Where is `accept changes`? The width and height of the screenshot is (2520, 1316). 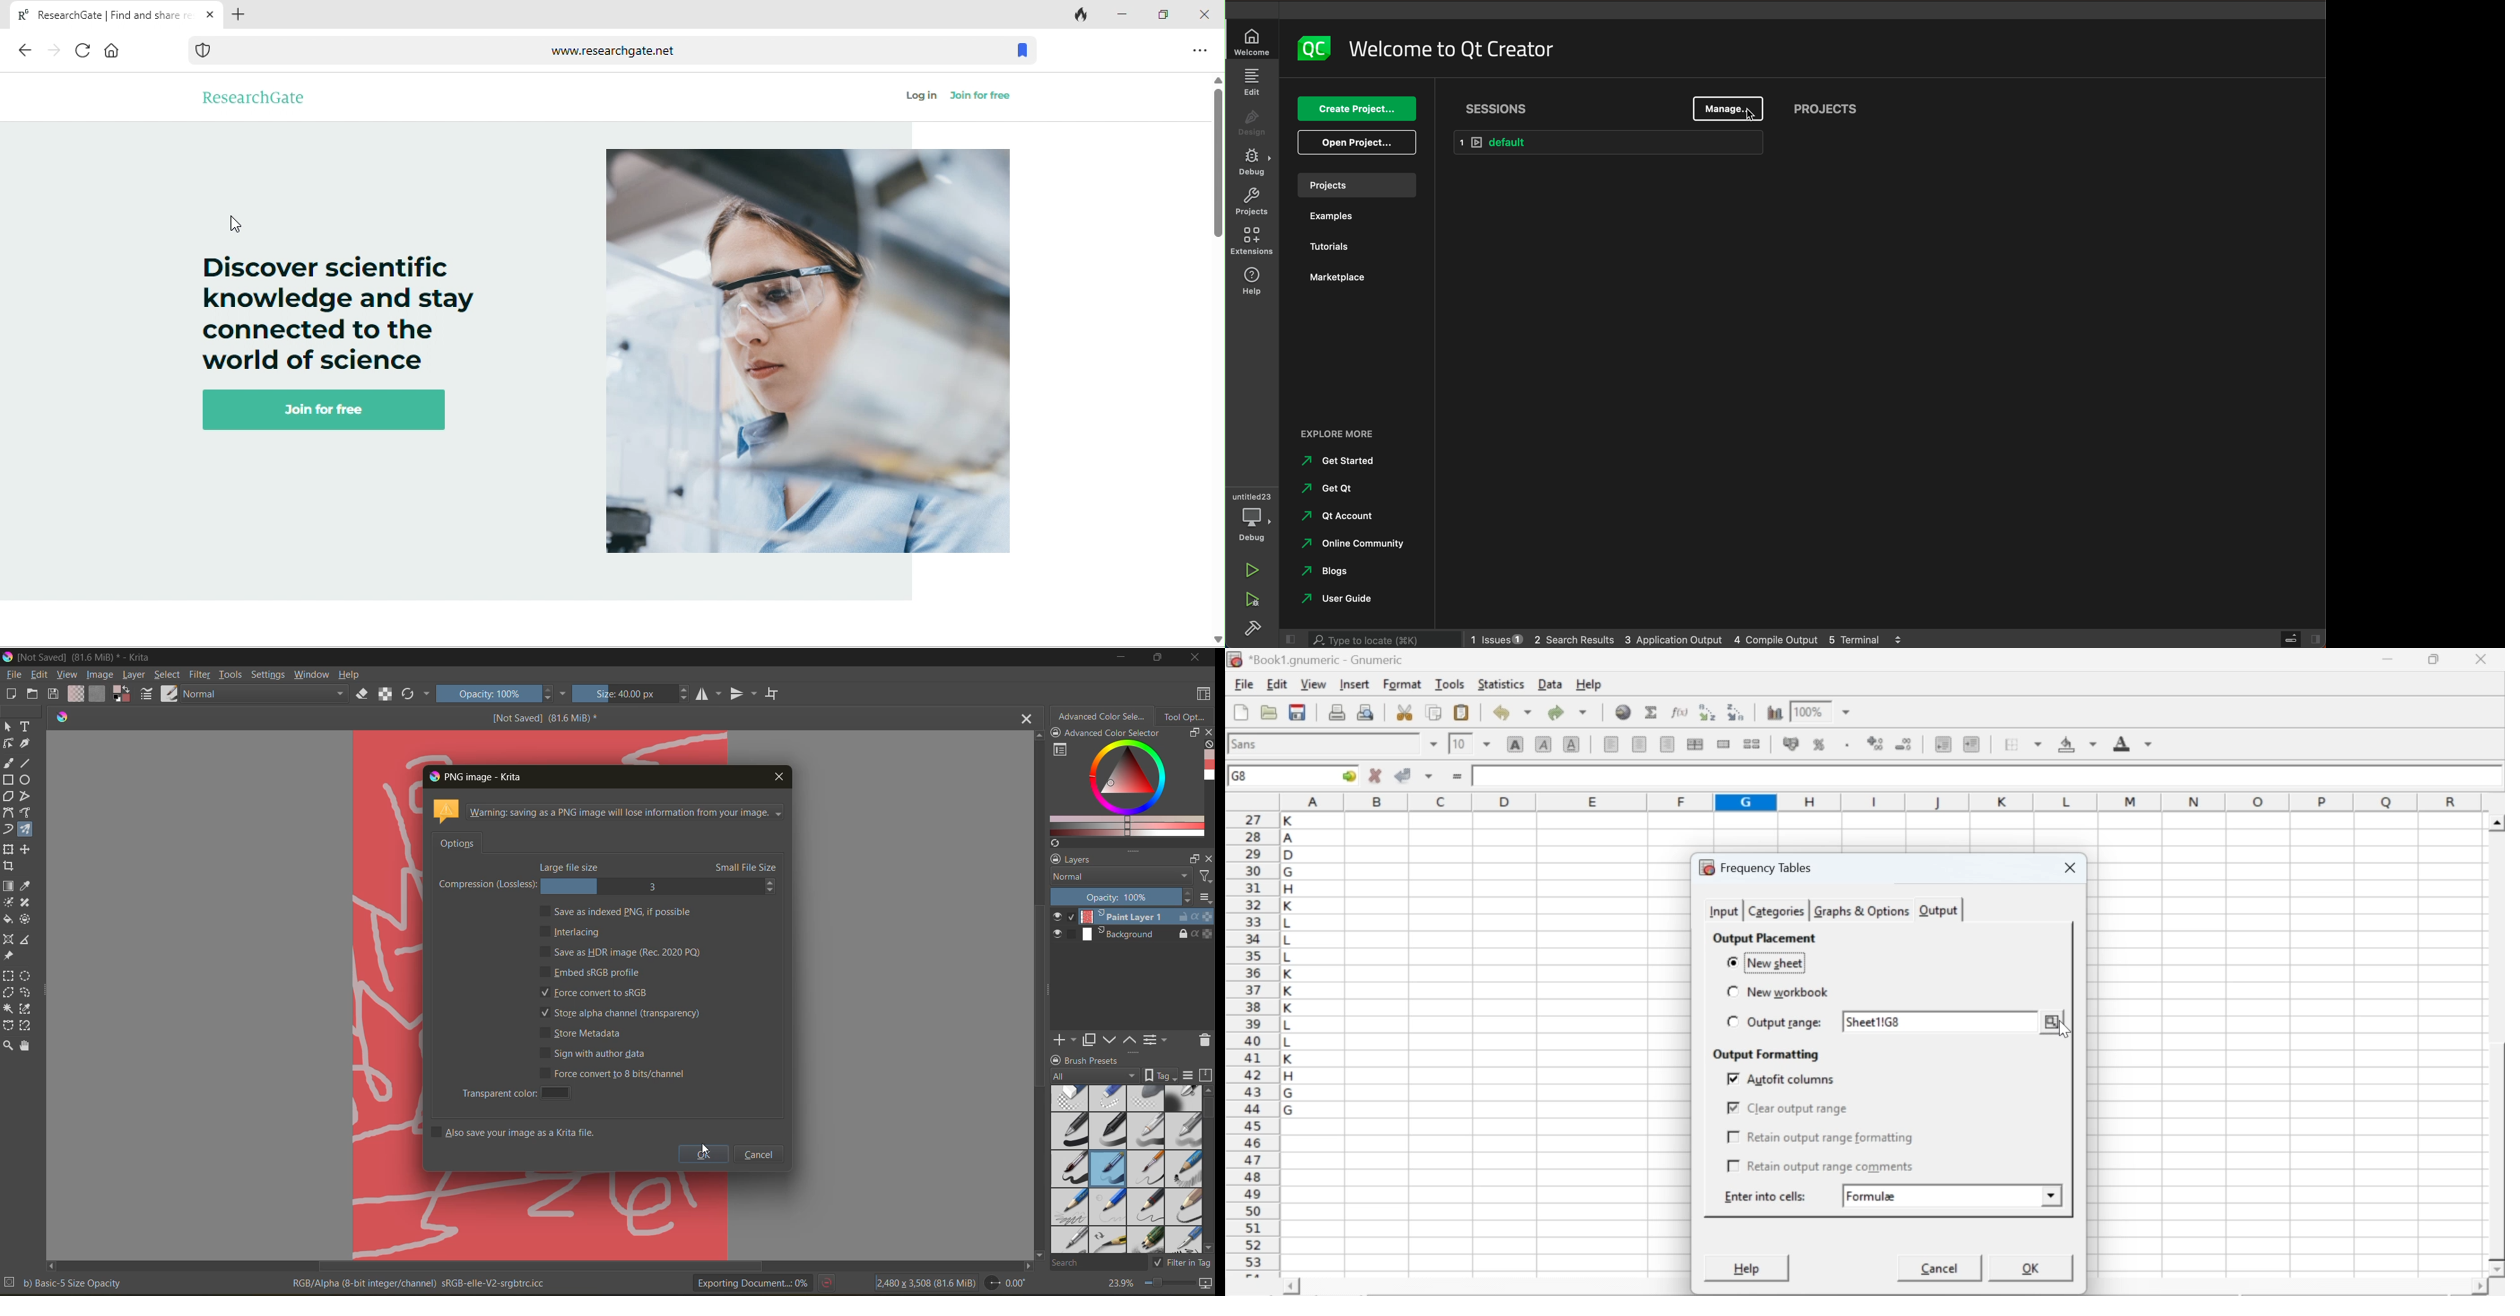
accept changes is located at coordinates (1404, 774).